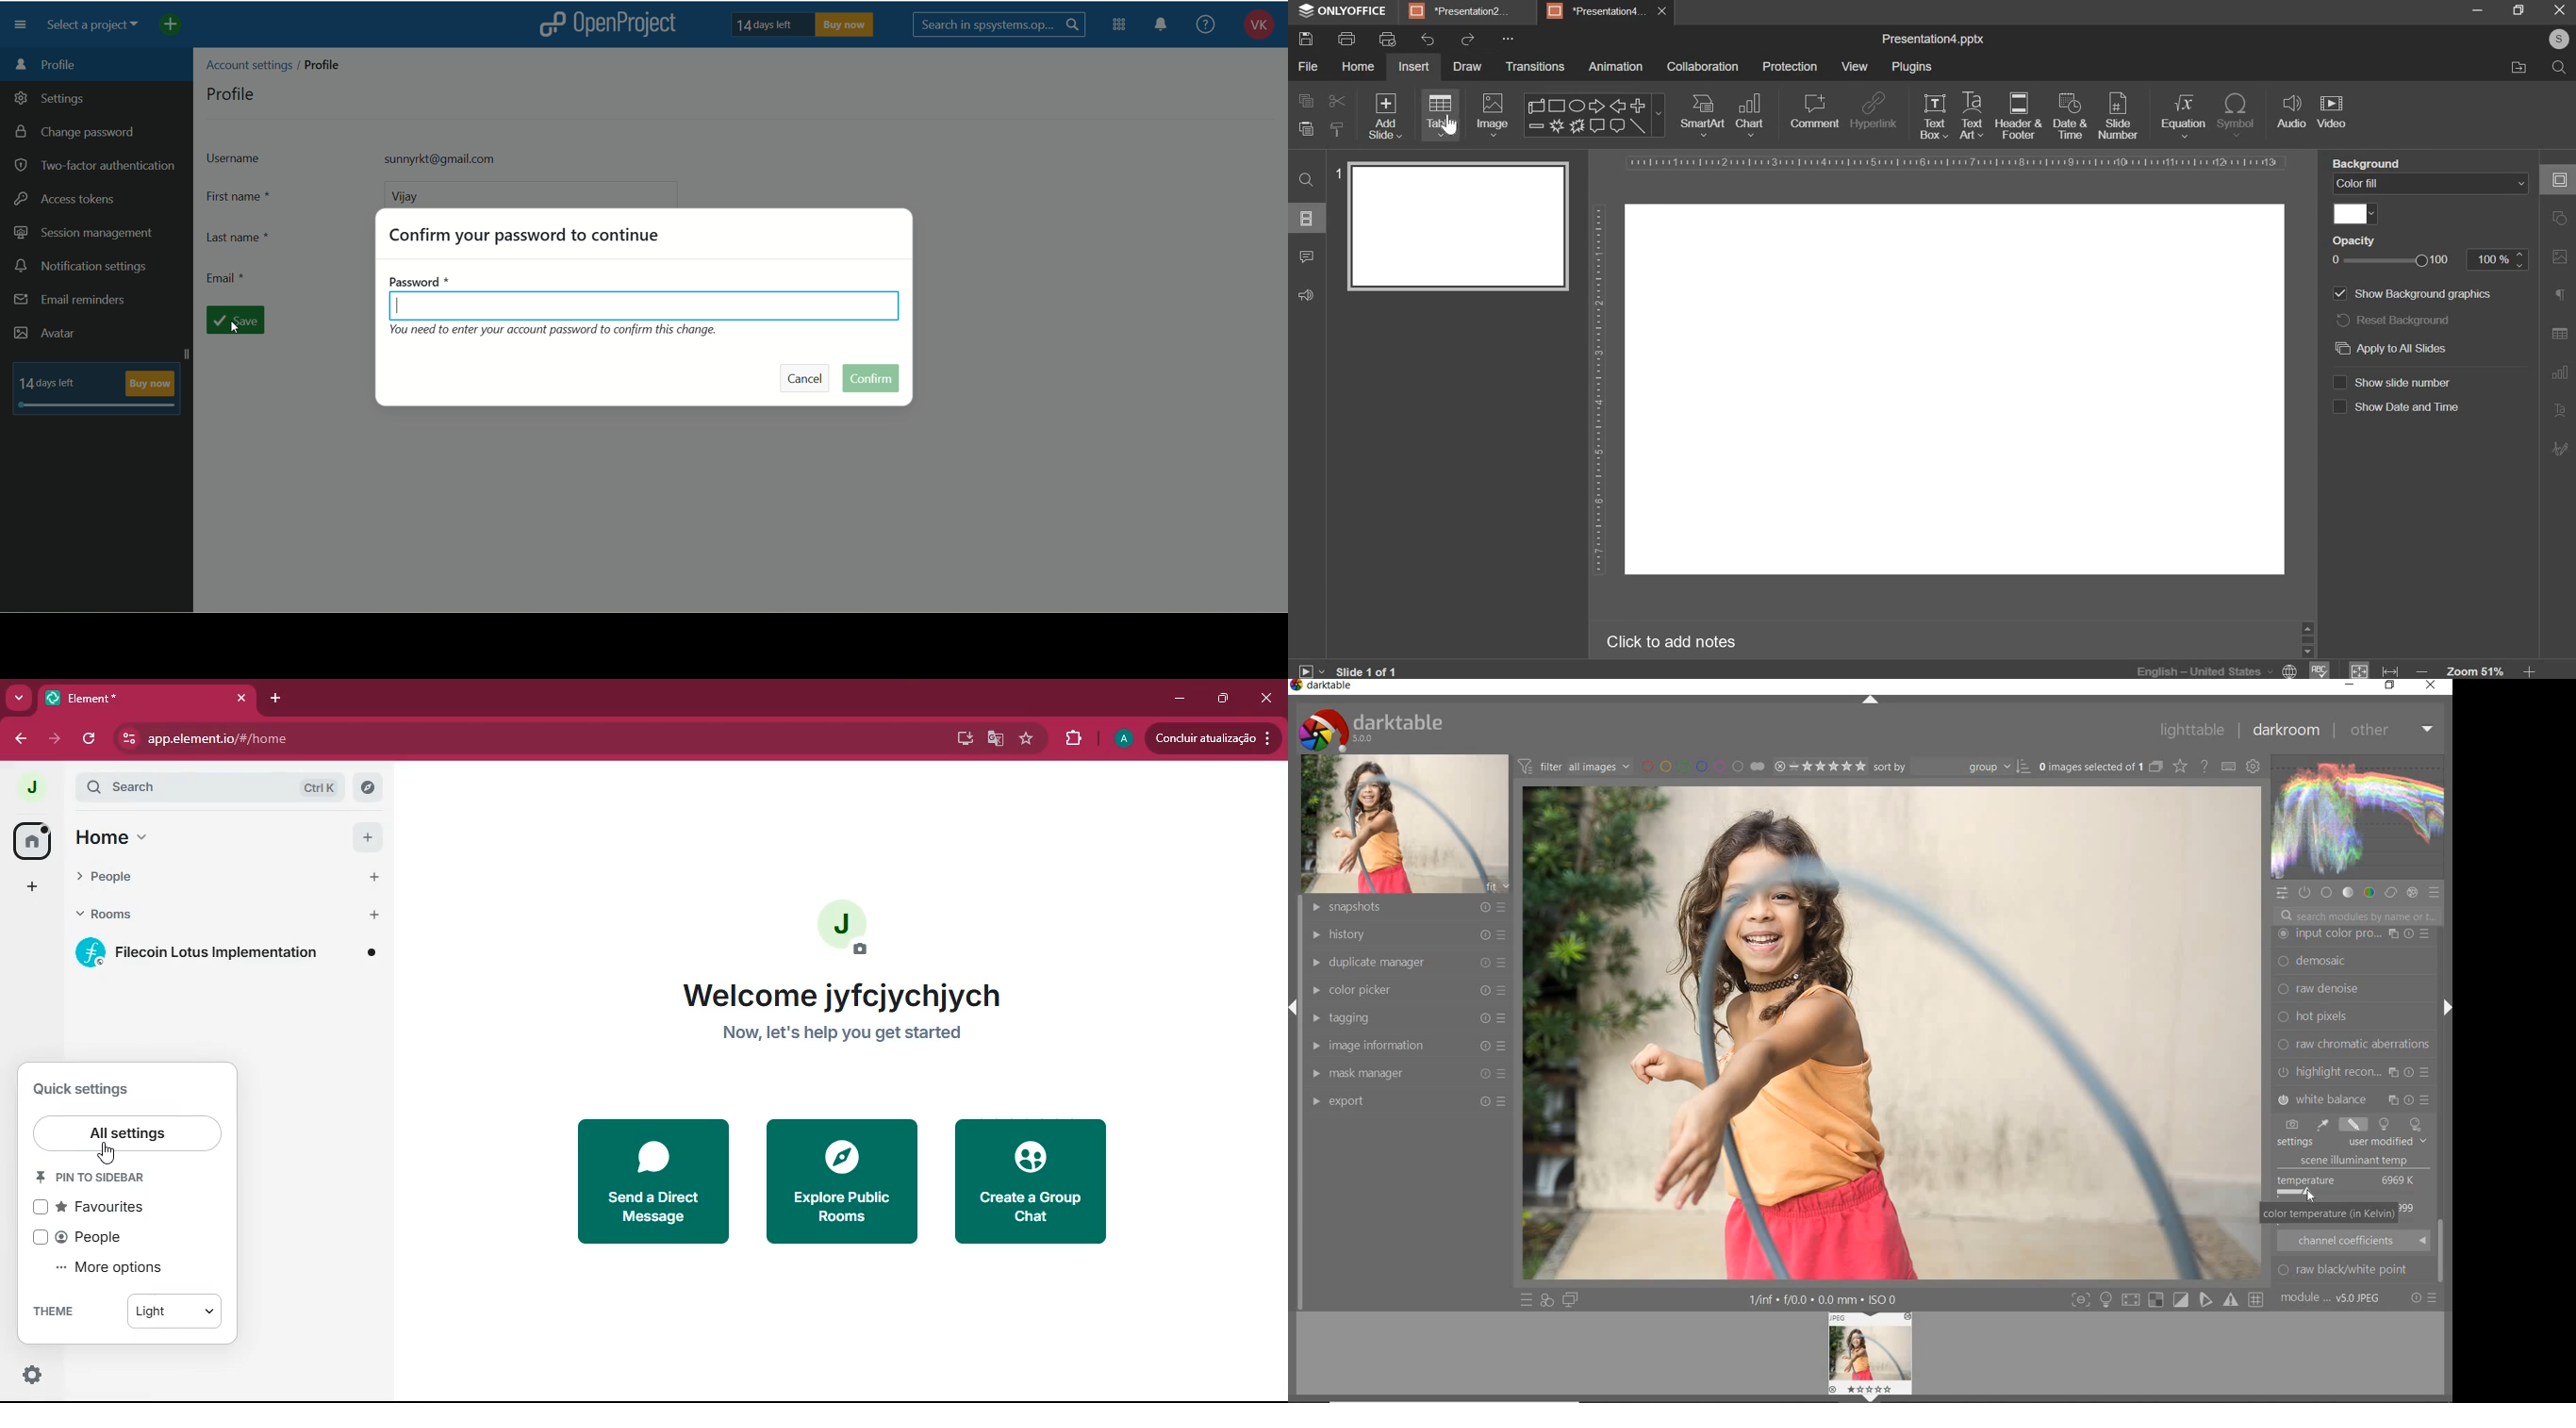 This screenshot has height=1428, width=2576. What do you see at coordinates (83, 267) in the screenshot?
I see `notification settings` at bounding box center [83, 267].